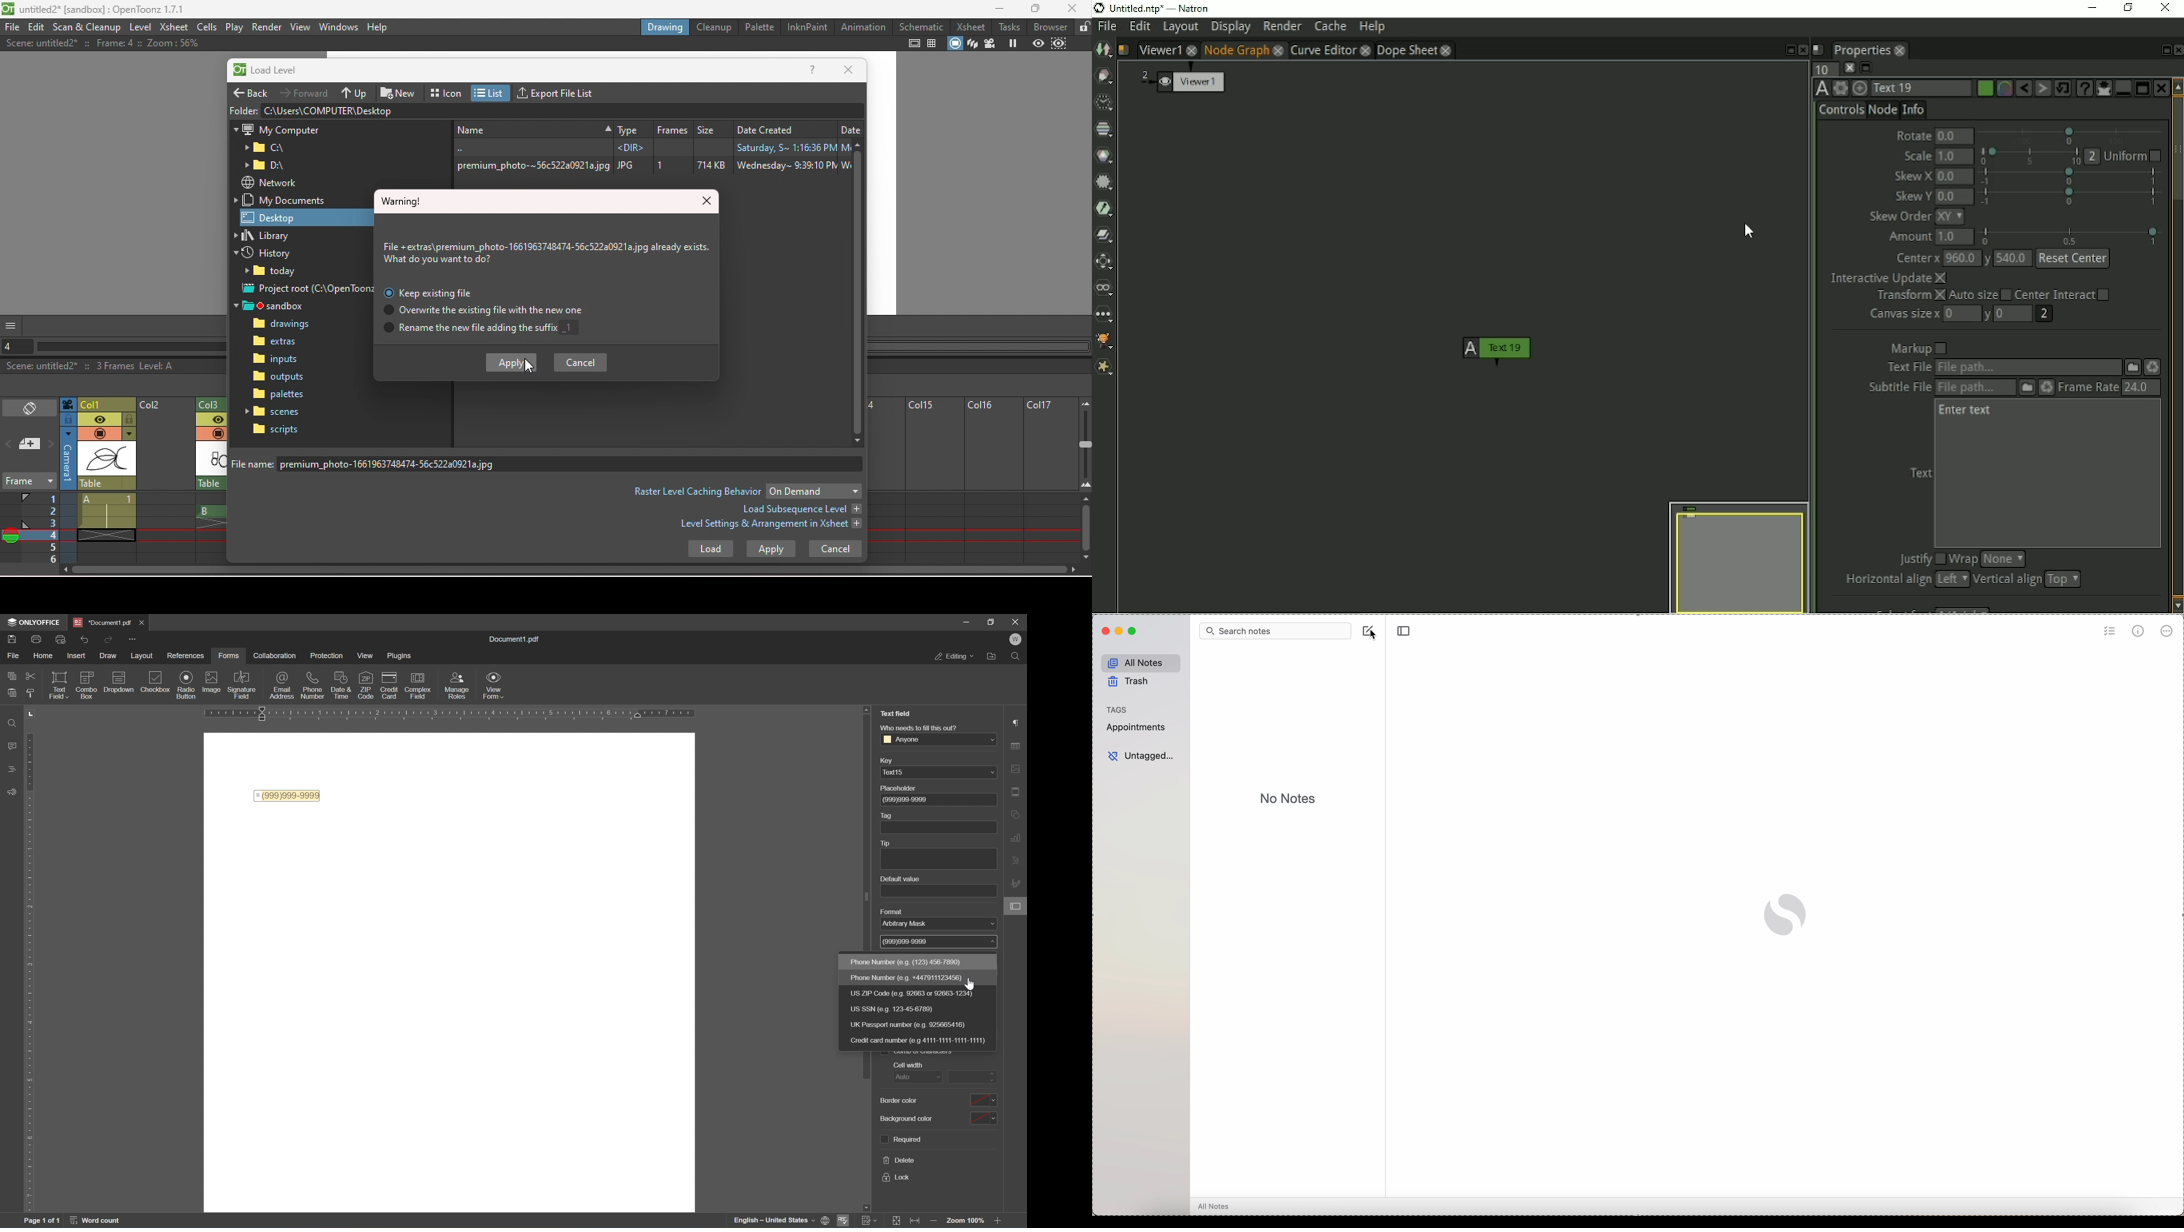 This screenshot has width=2184, height=1232. Describe the element at coordinates (760, 26) in the screenshot. I see `Palette` at that location.